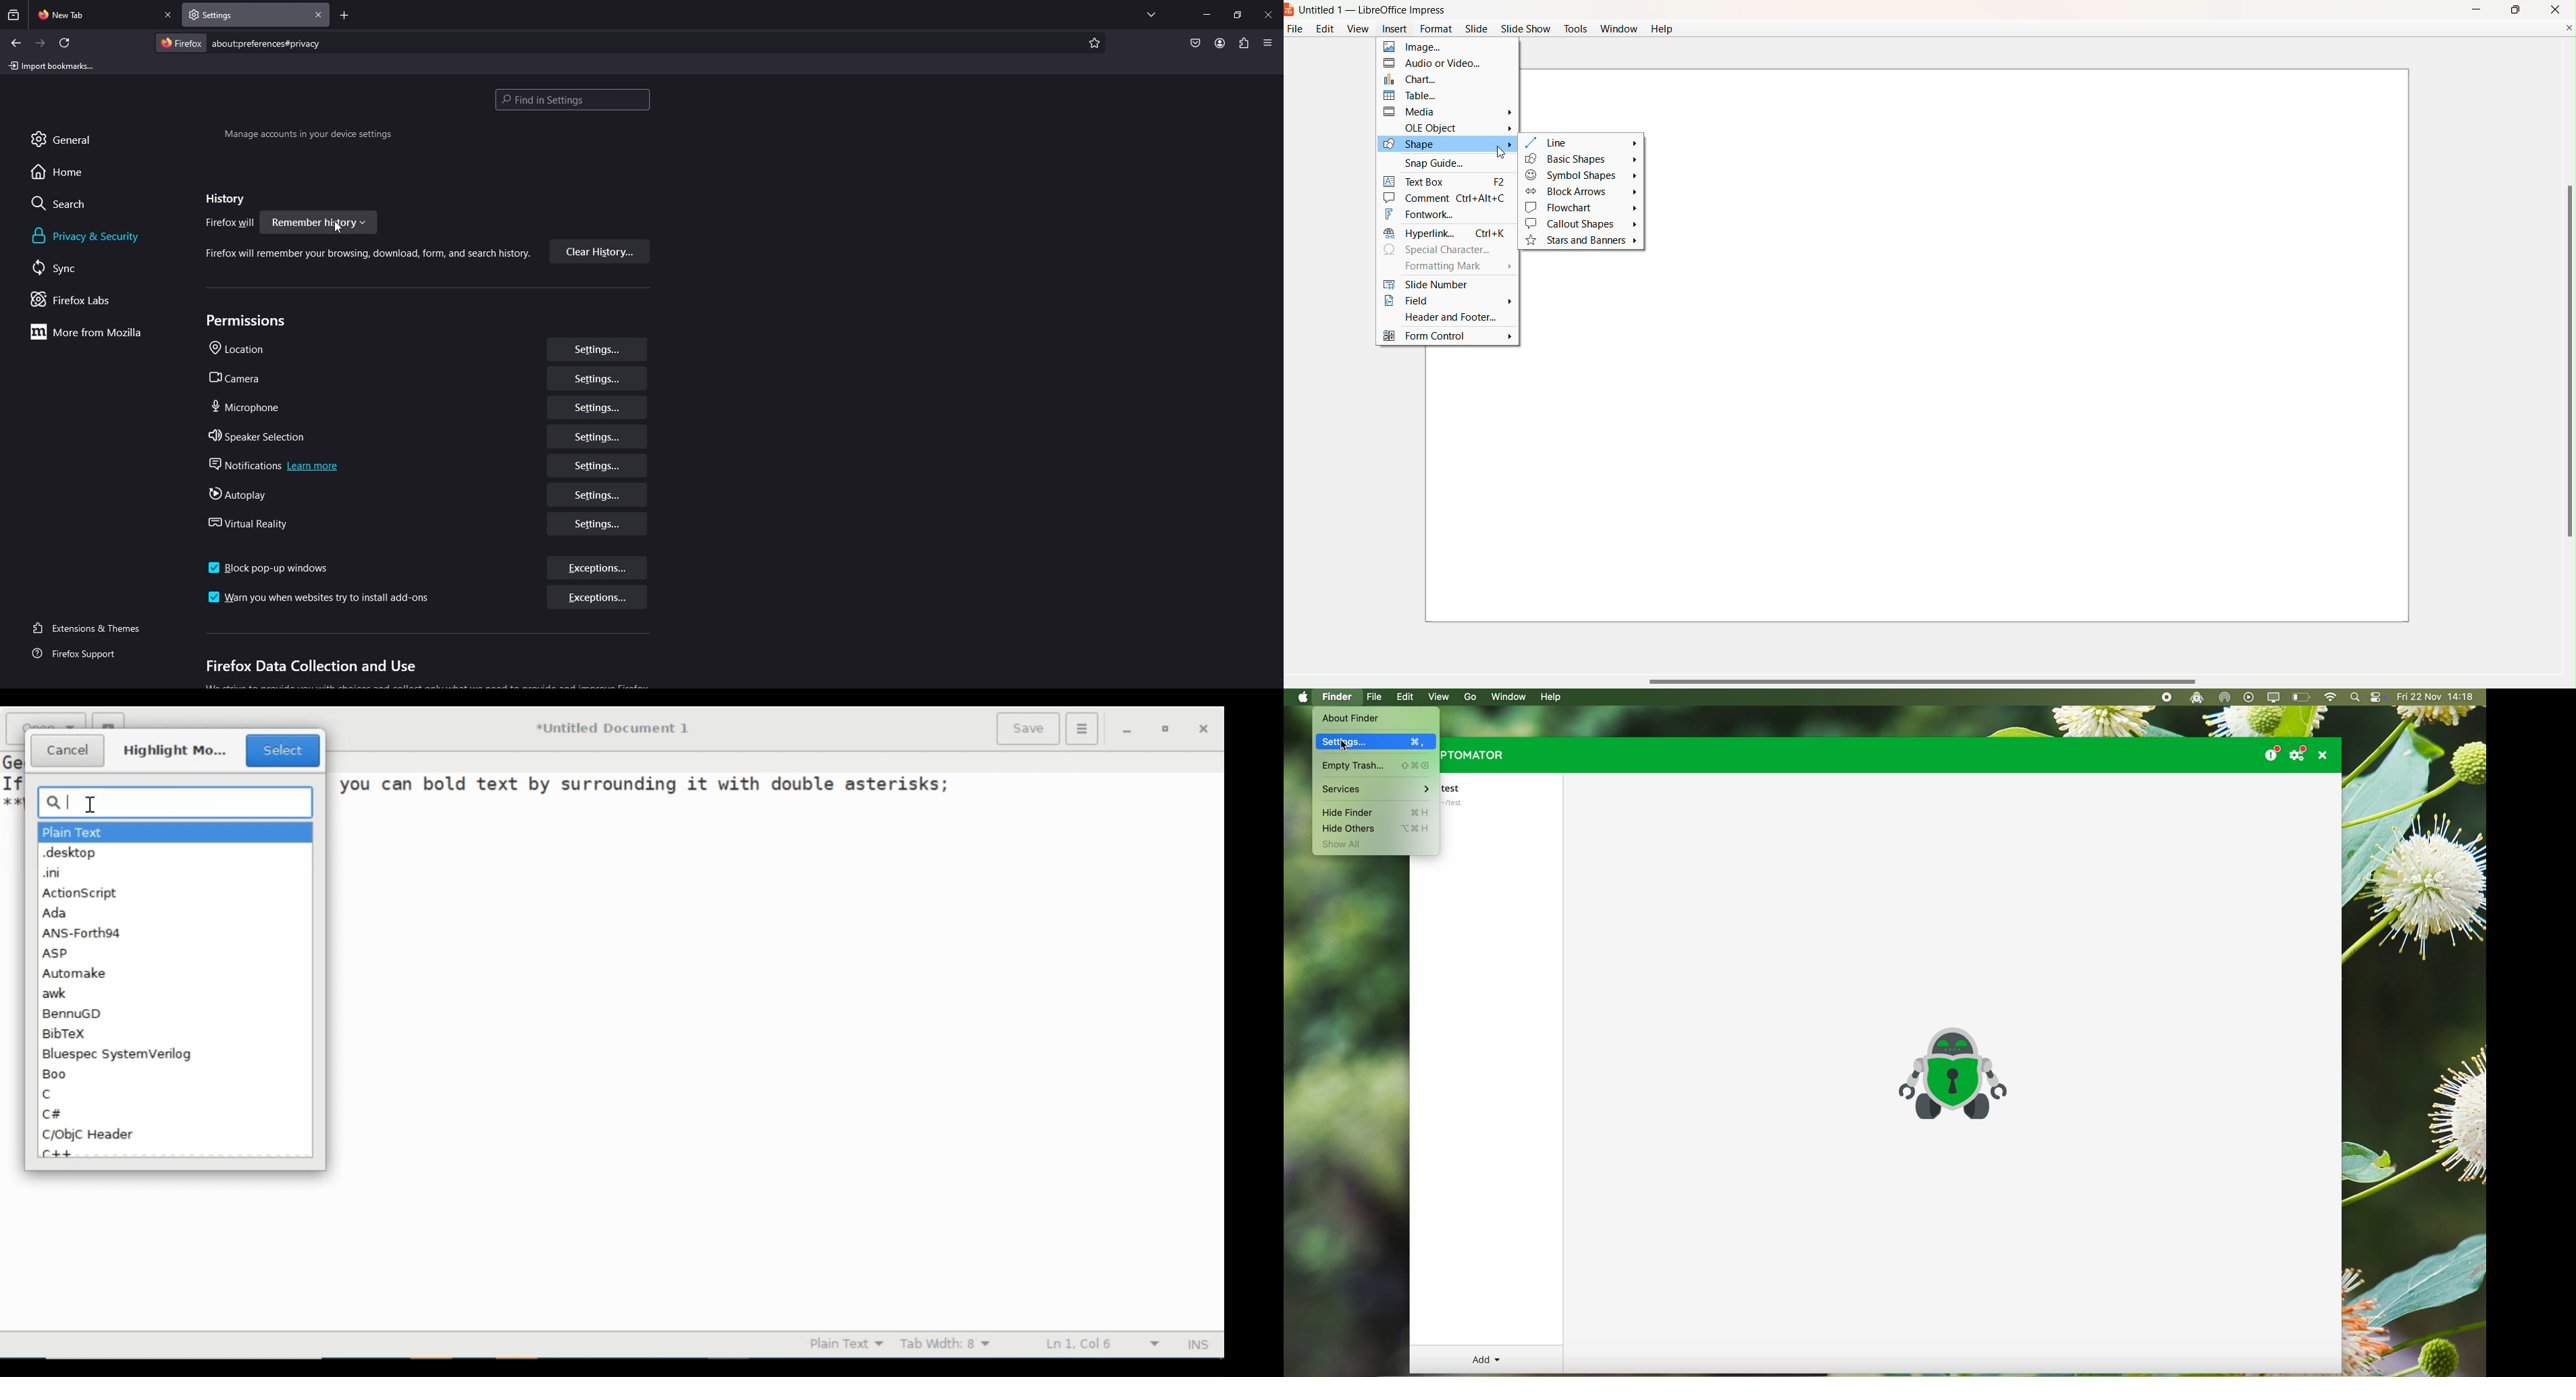 The width and height of the screenshot is (2576, 1400). Describe the element at coordinates (1444, 317) in the screenshot. I see `Header and Footer` at that location.